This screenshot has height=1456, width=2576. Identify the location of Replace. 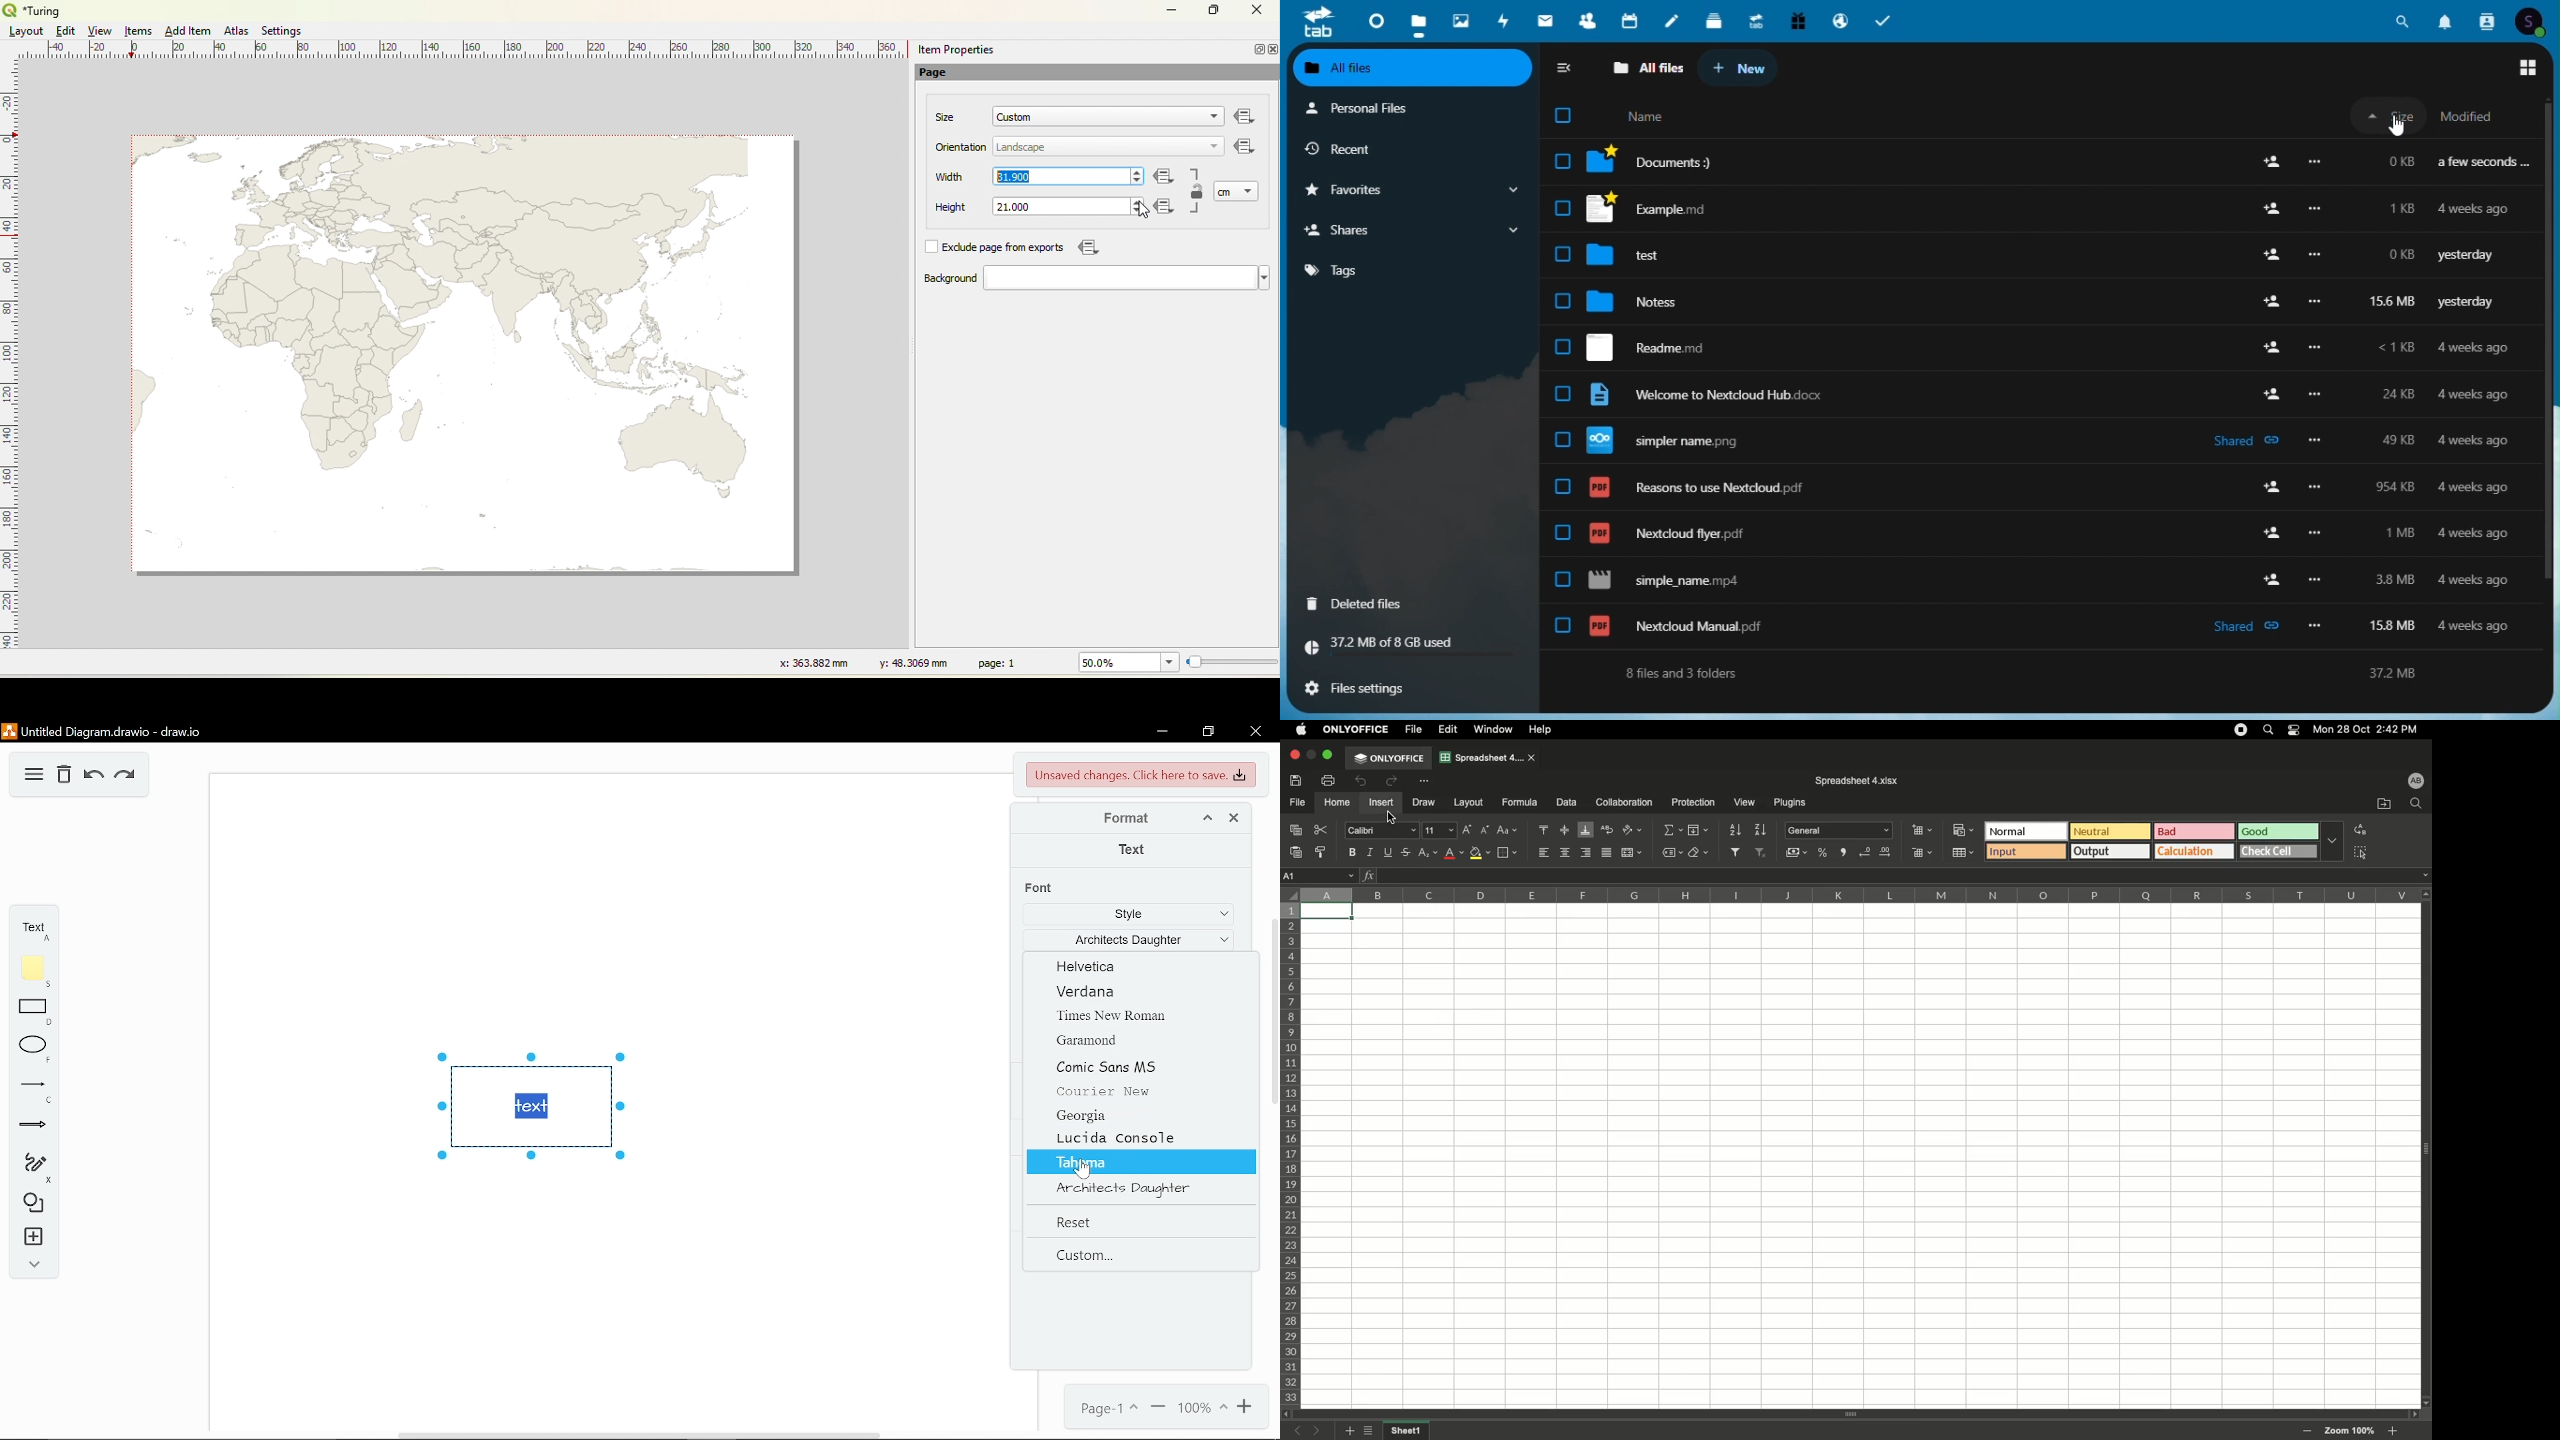
(2358, 830).